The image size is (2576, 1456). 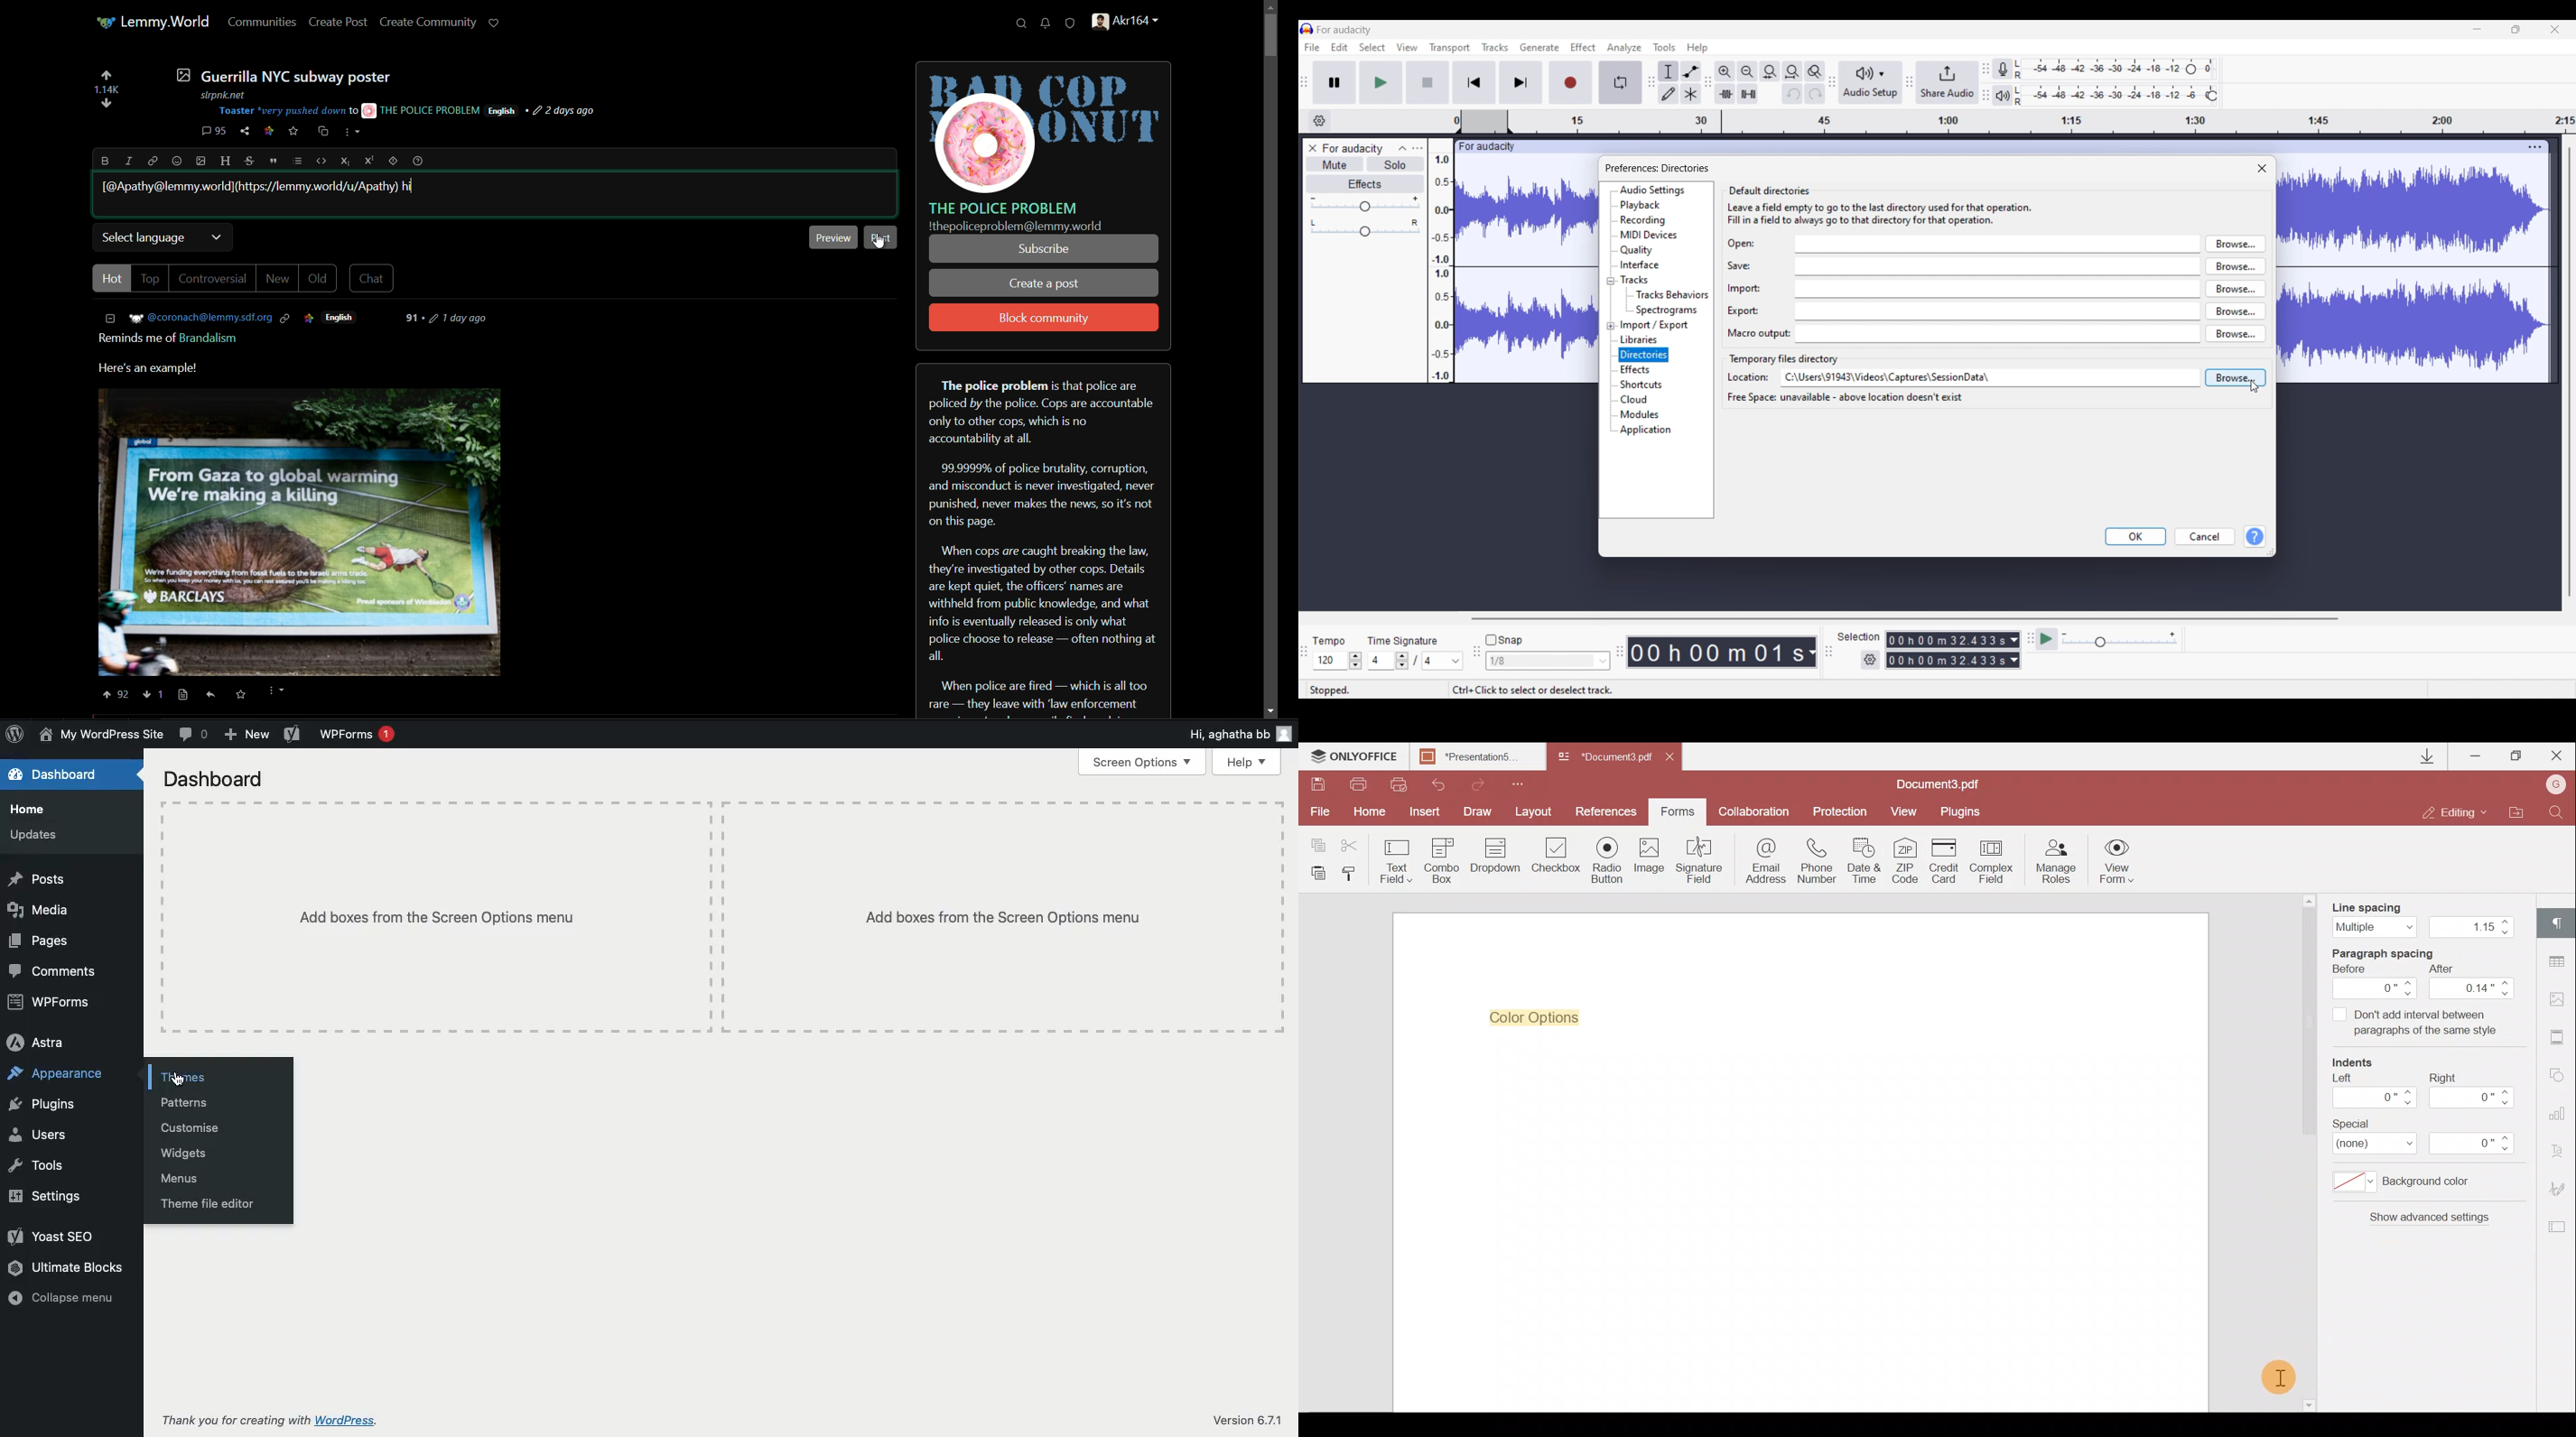 I want to click on leave a field empty to go to the last directory used for the operation, so click(x=1883, y=214).